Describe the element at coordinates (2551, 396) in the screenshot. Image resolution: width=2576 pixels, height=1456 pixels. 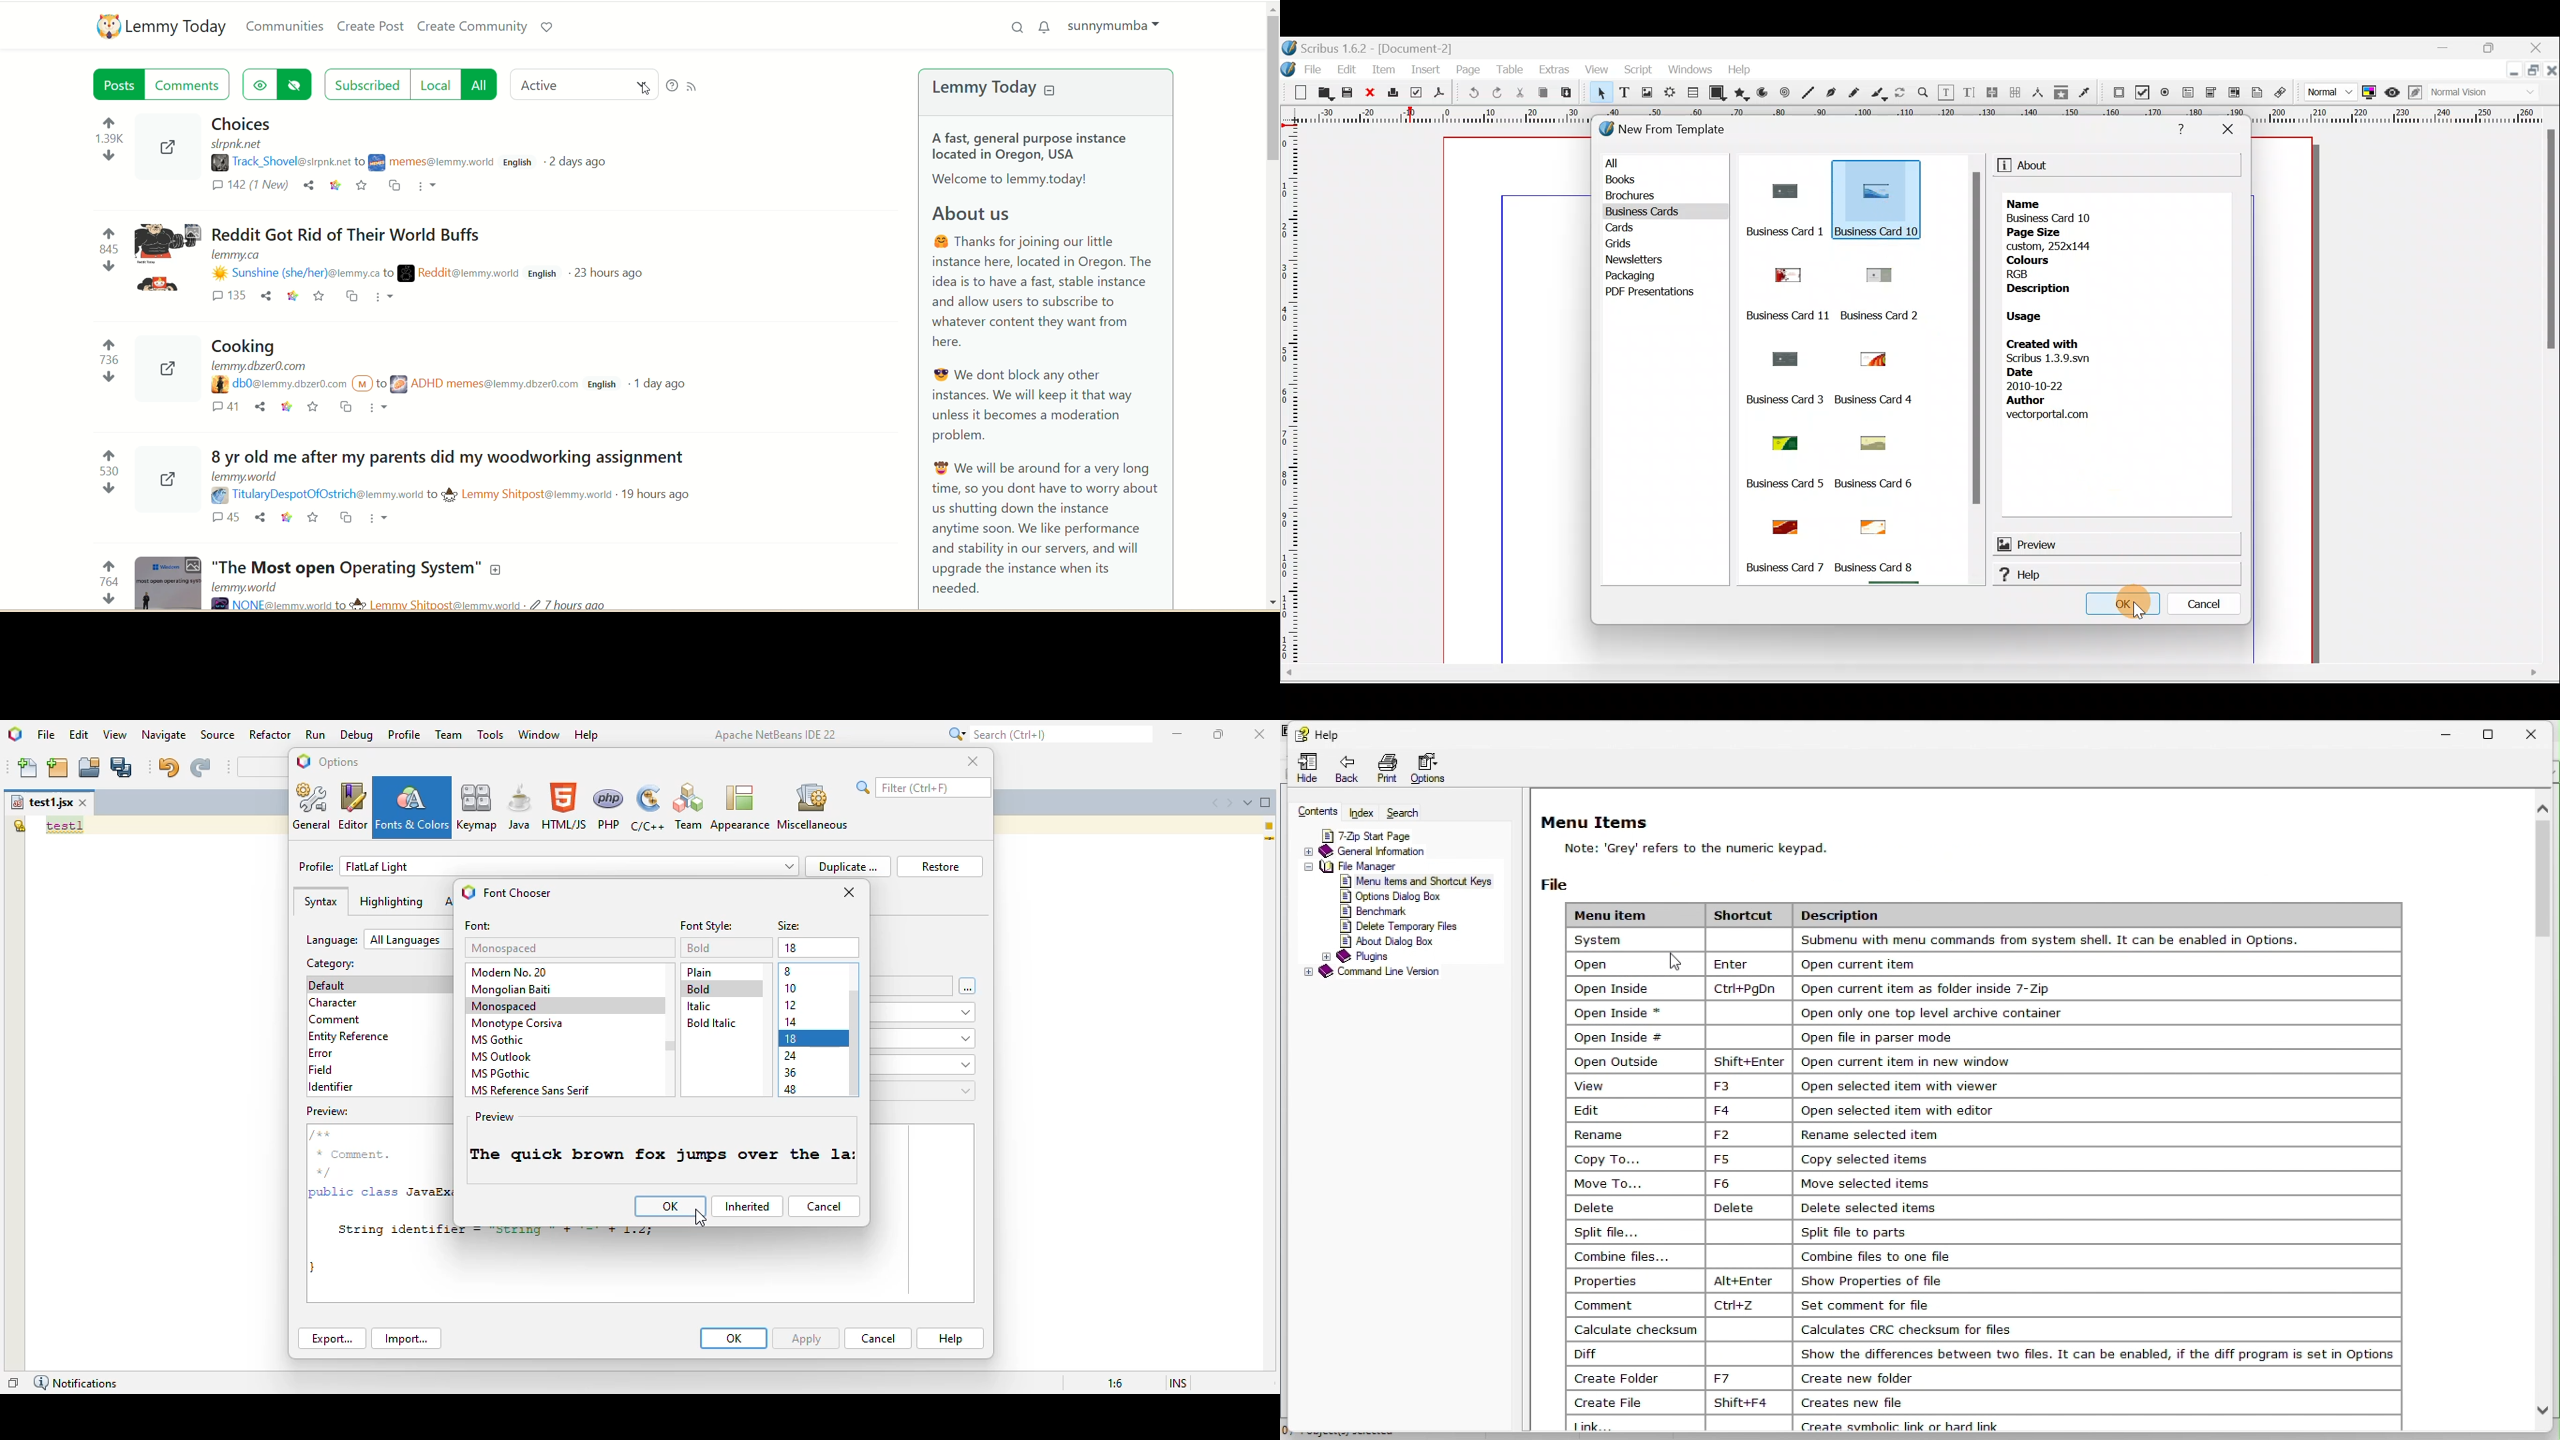
I see `Scroll bar` at that location.